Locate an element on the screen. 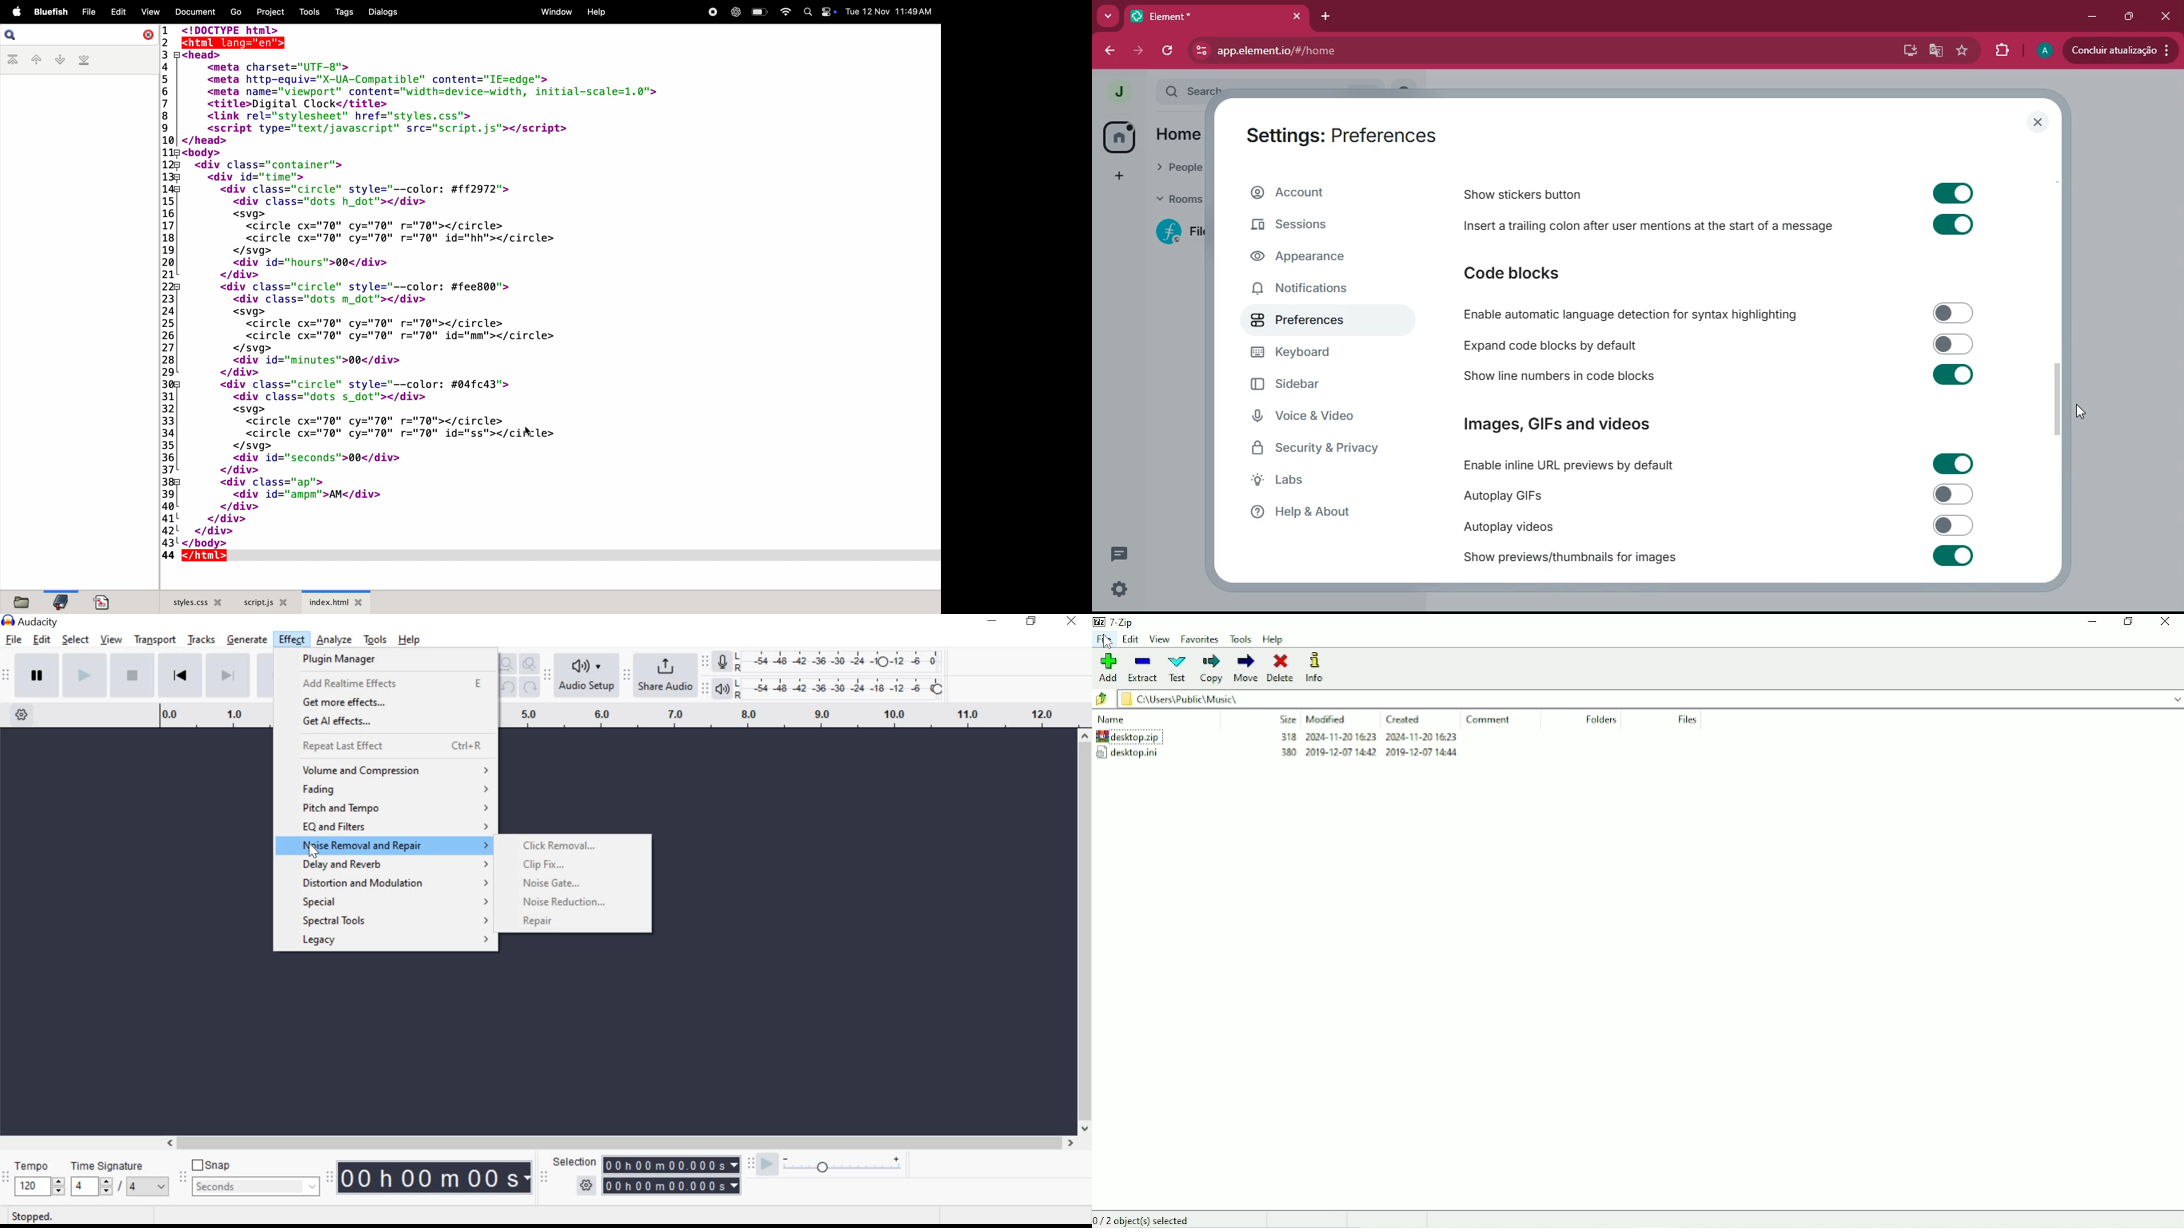 The image size is (2184, 1232). install app is located at coordinates (1904, 49).